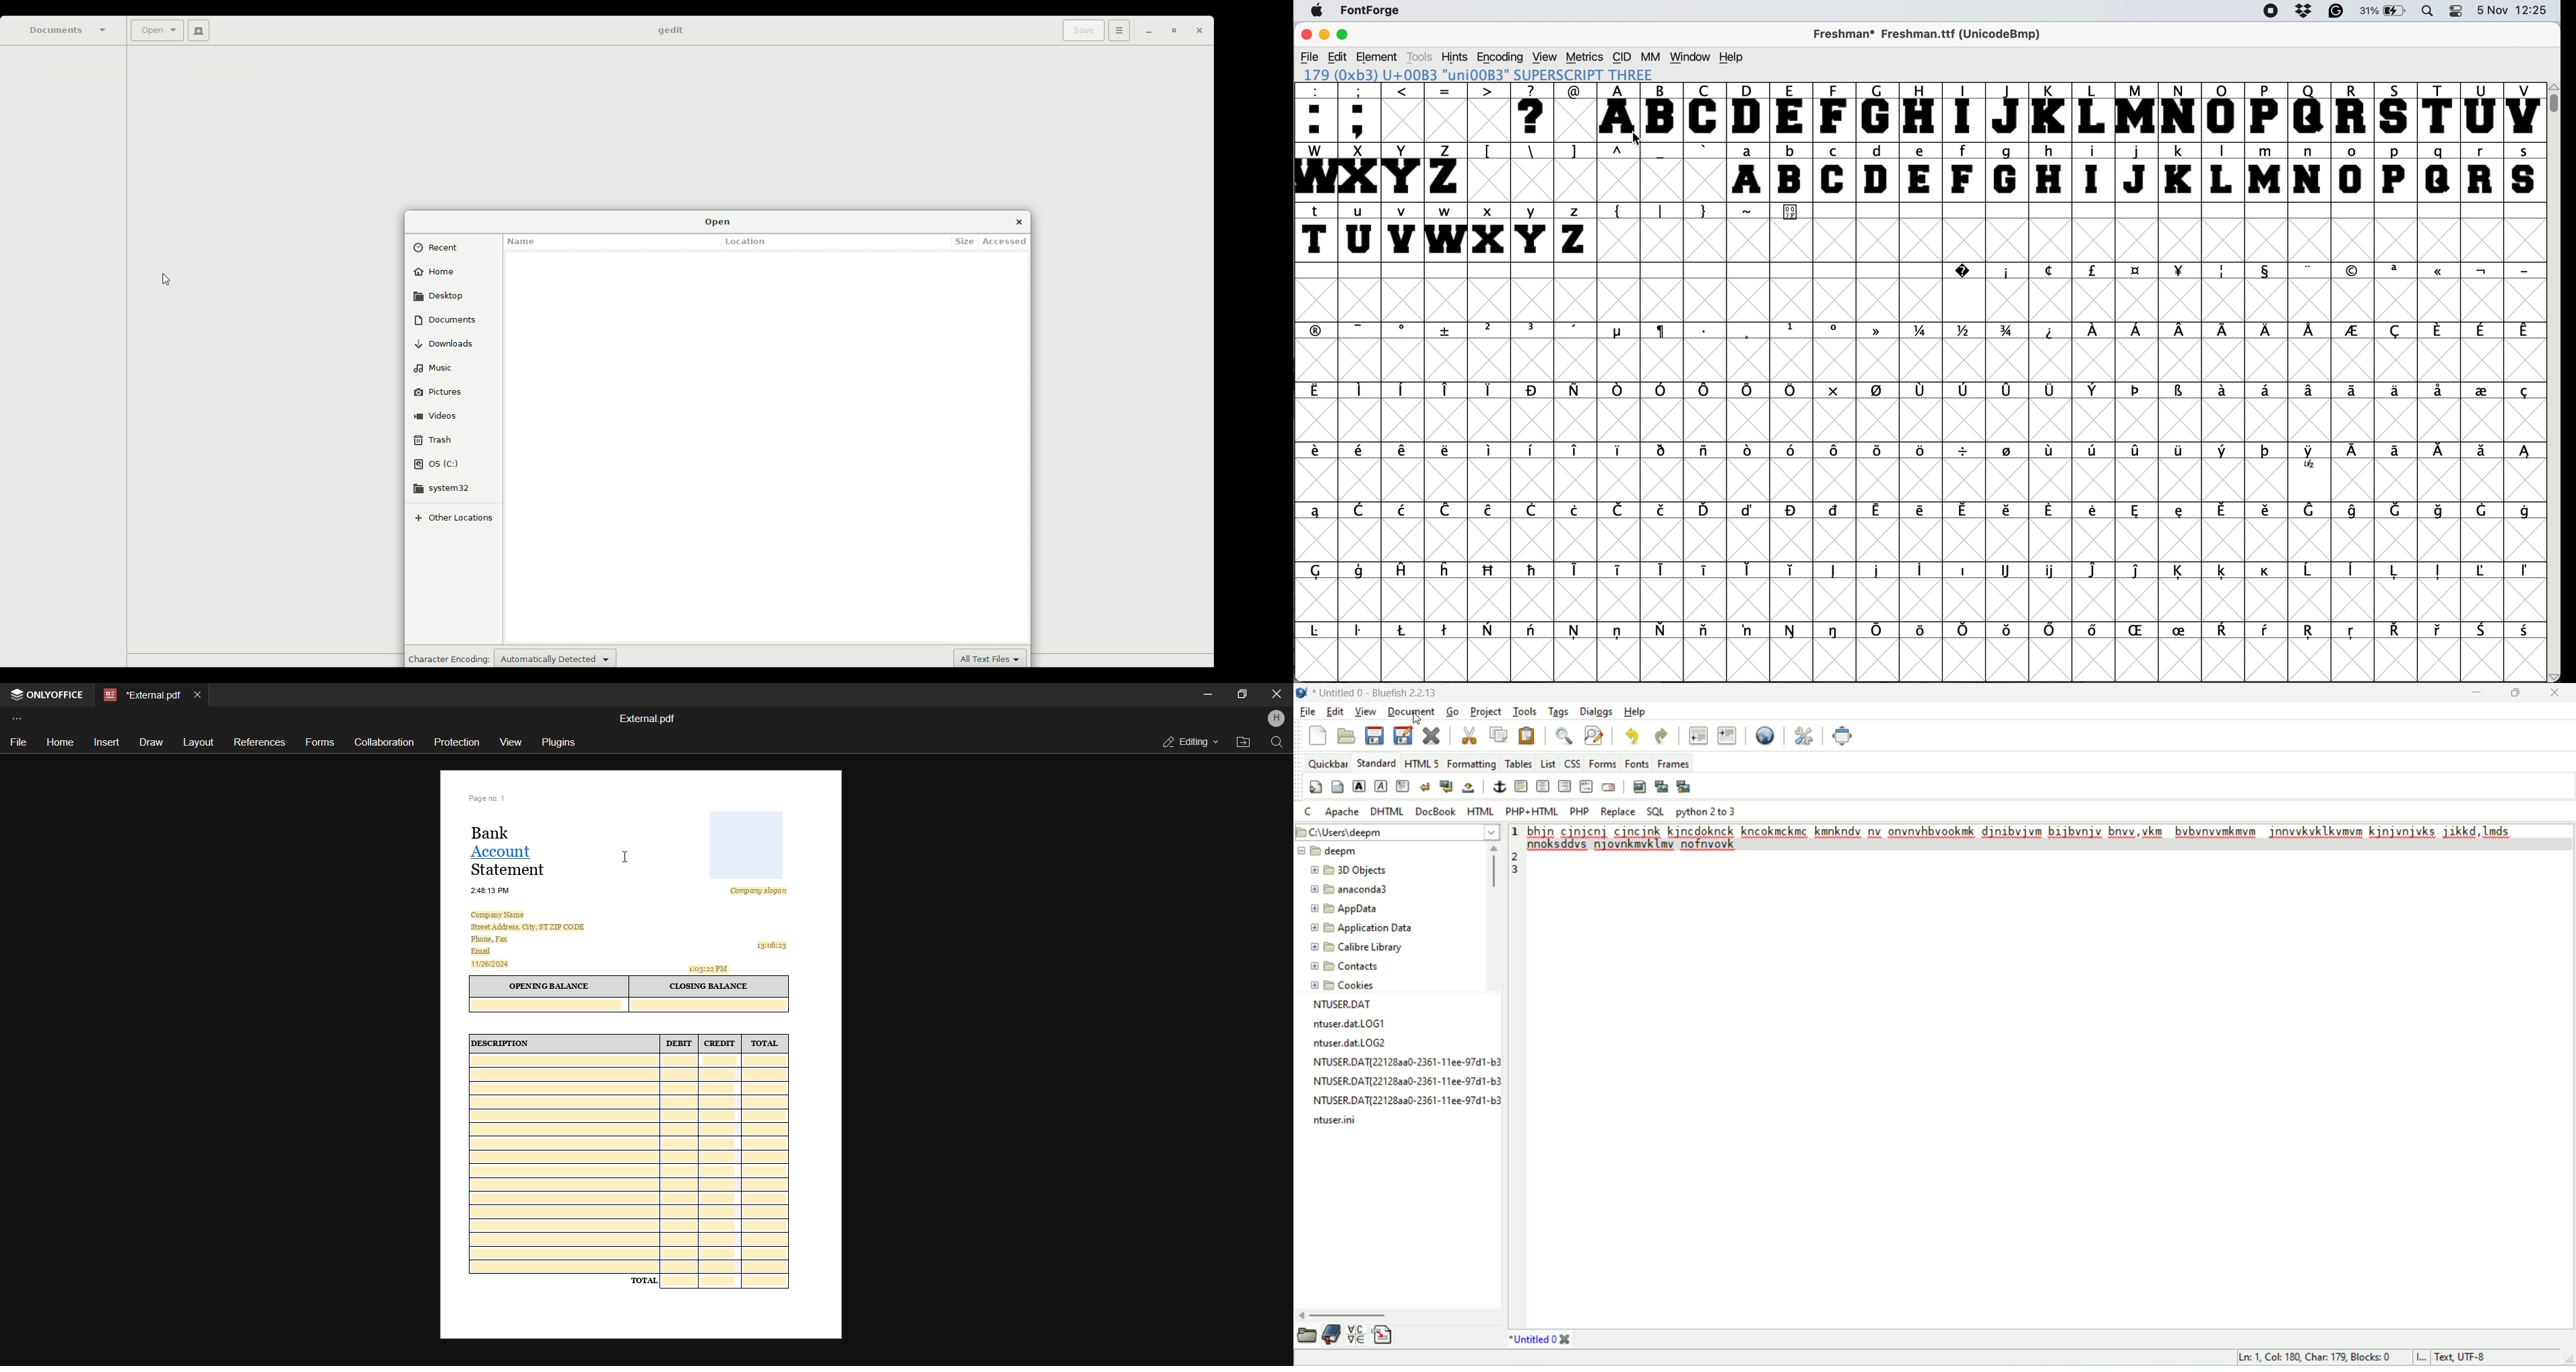 The image size is (2576, 1372). Describe the element at coordinates (2422, 1357) in the screenshot. I see `I` at that location.